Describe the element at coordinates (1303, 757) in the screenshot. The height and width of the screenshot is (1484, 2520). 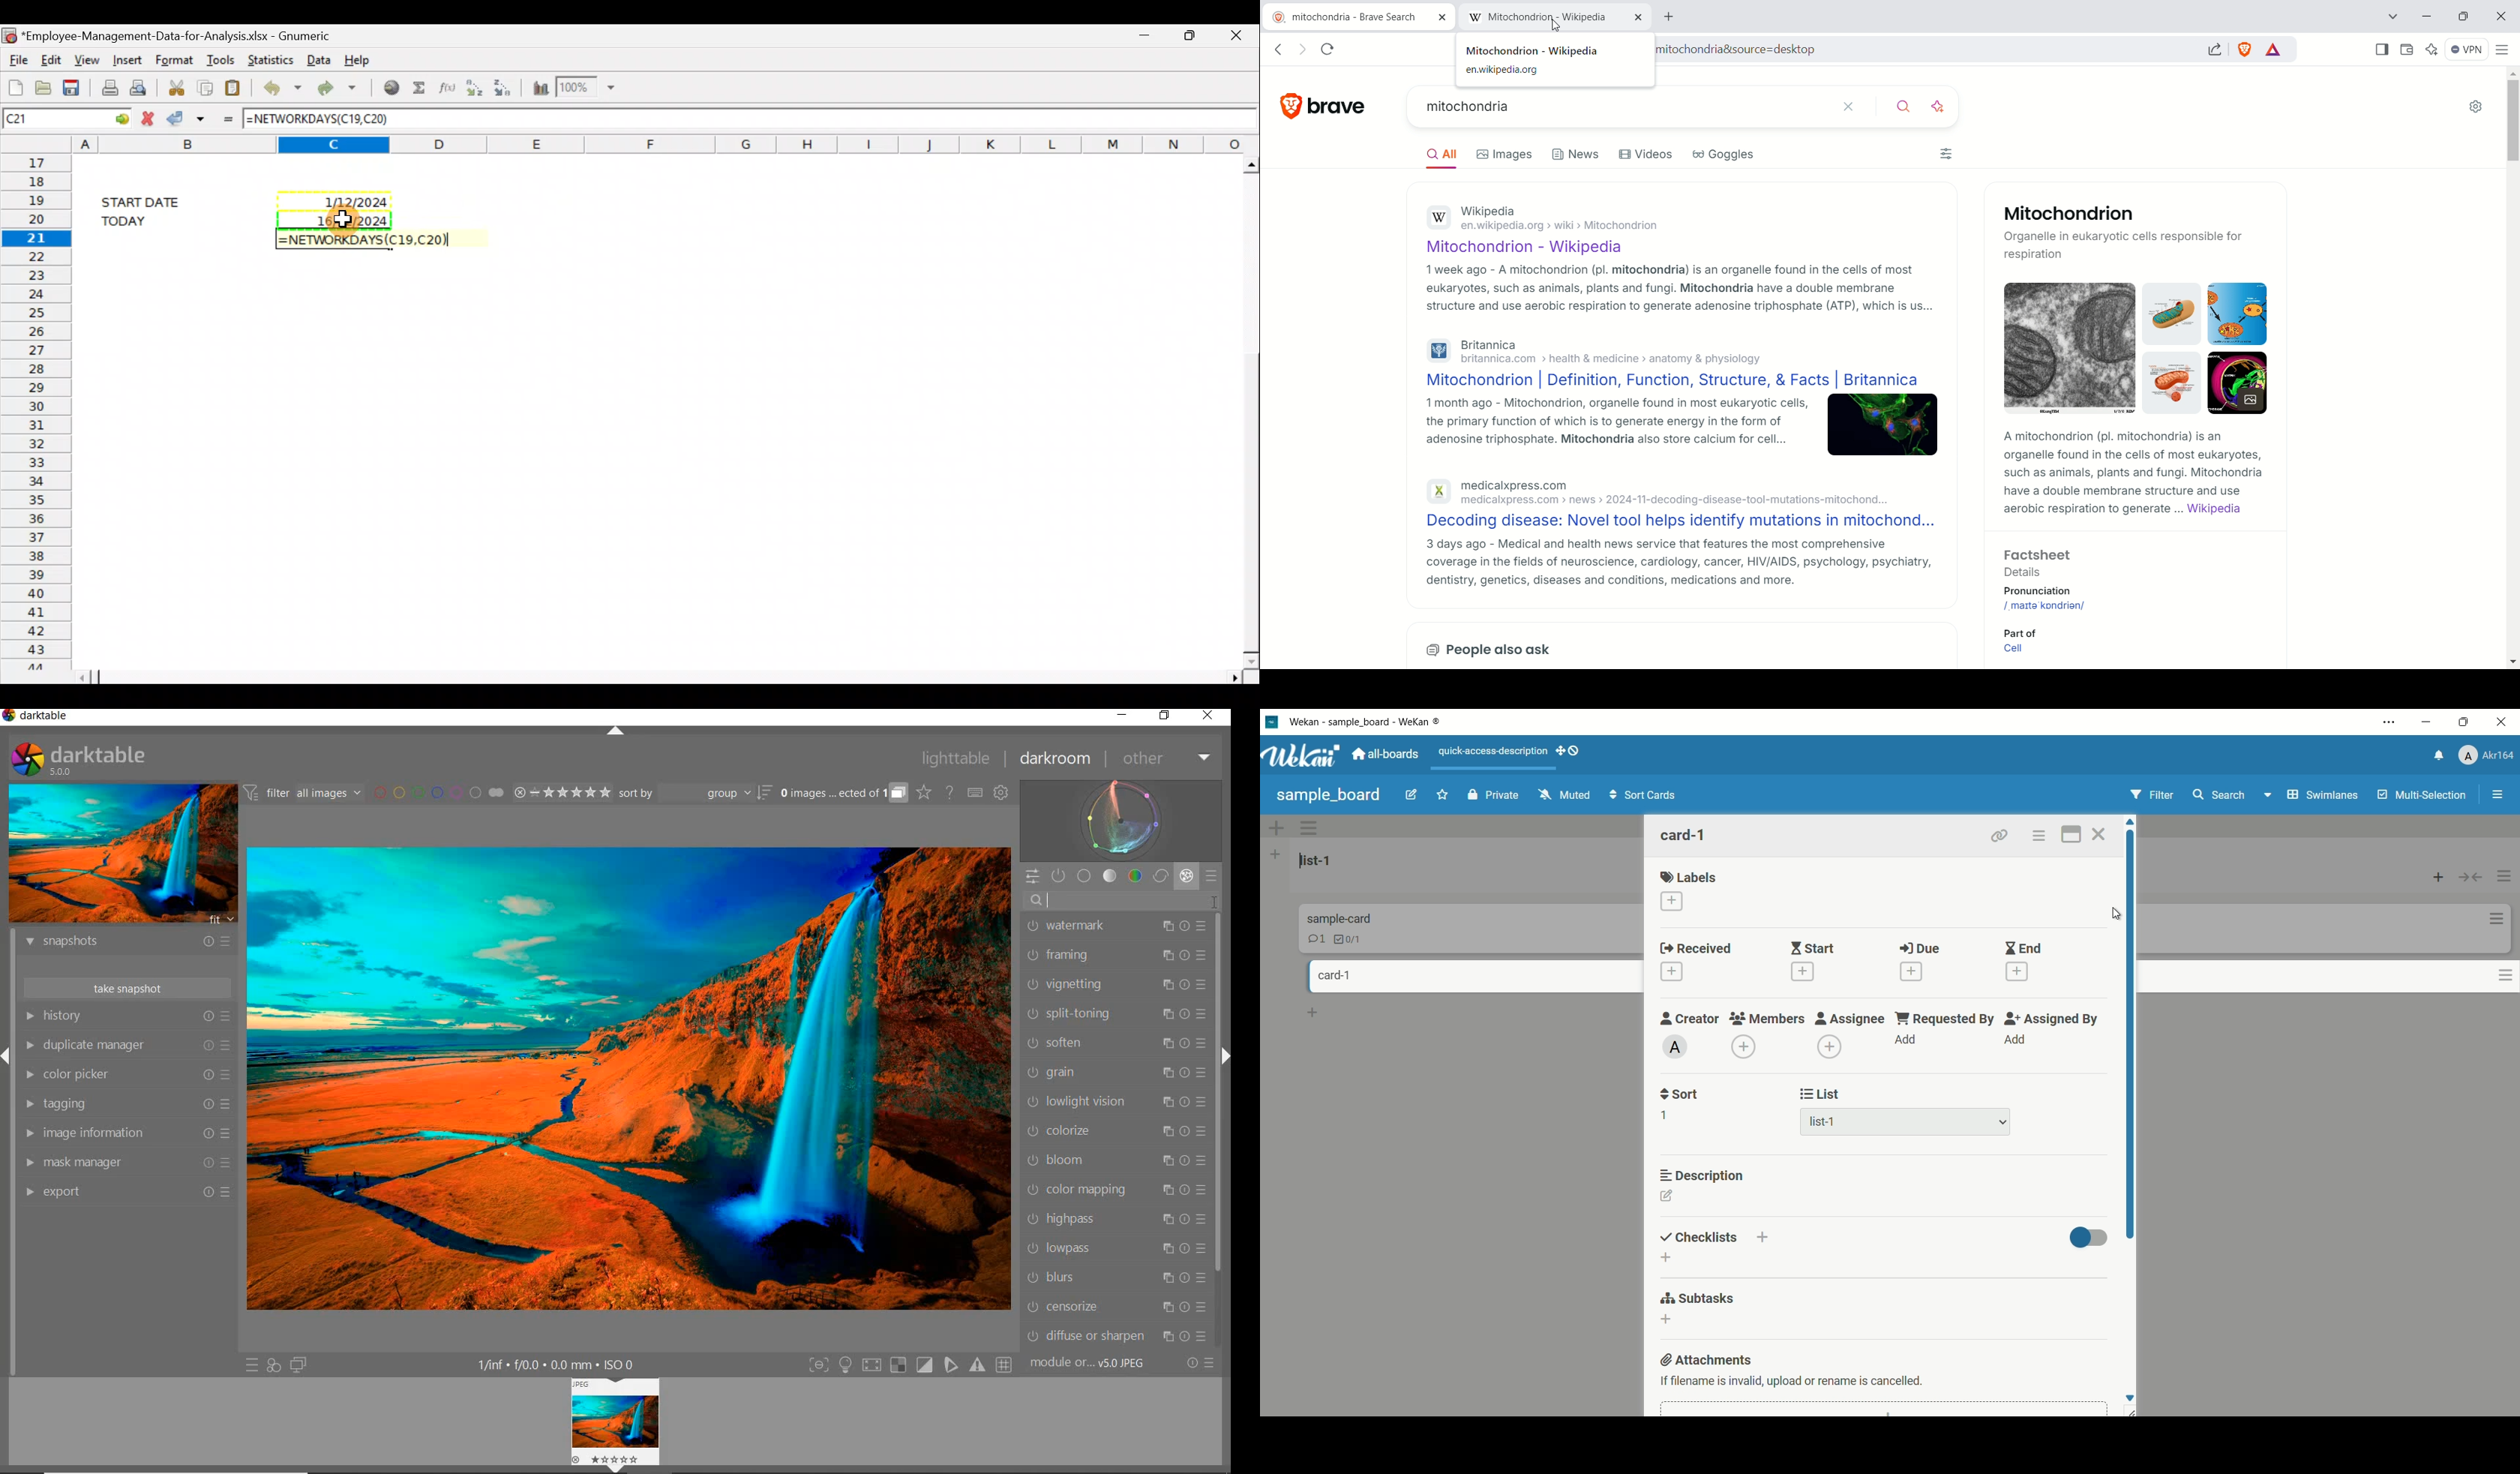
I see `Wekan logo` at that location.